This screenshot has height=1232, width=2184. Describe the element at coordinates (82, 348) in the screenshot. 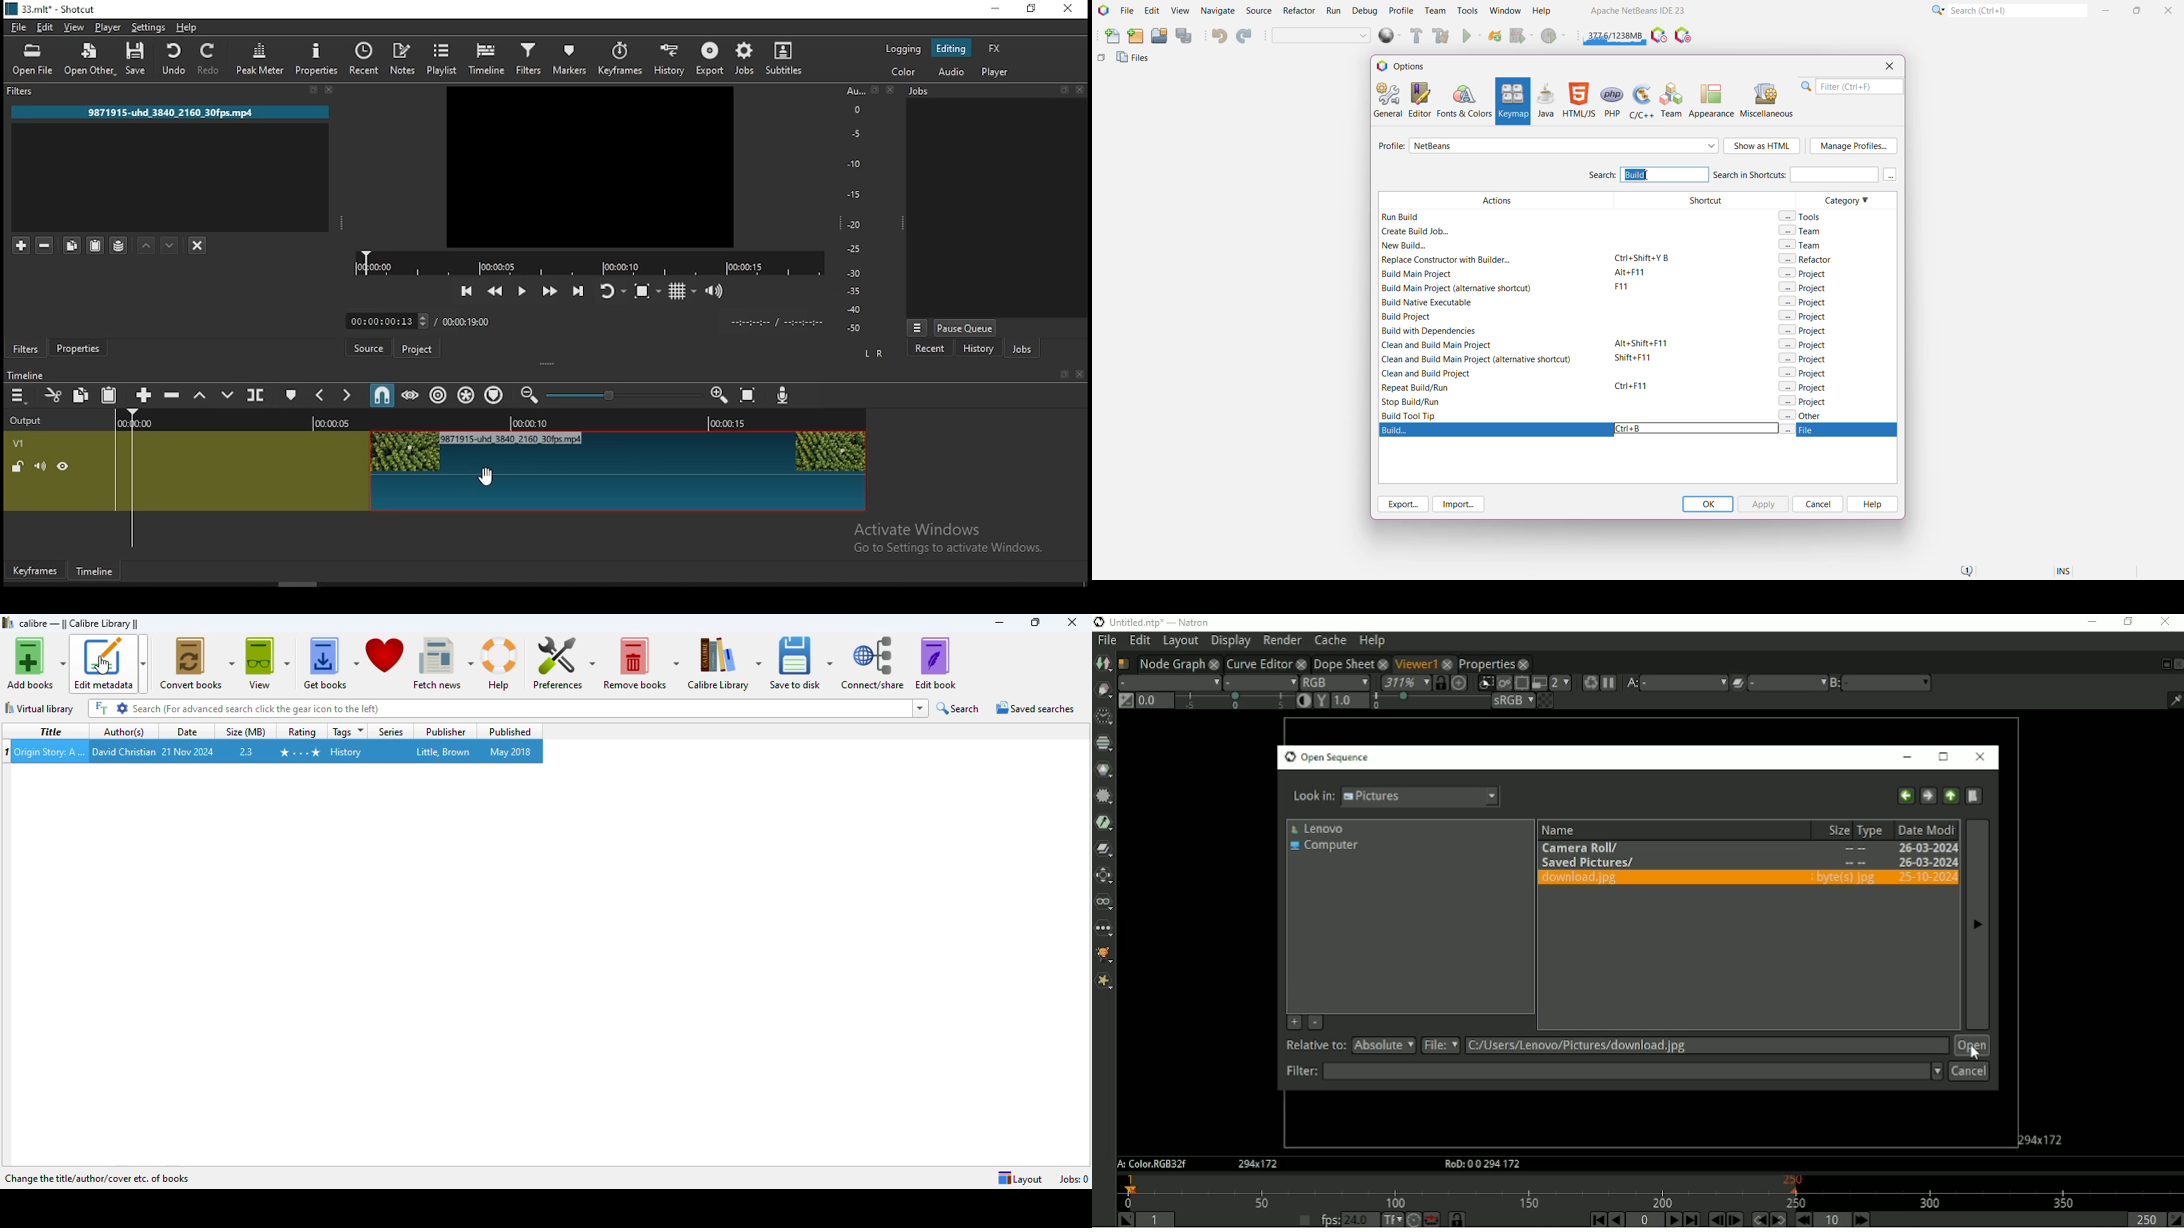

I see `properties` at that location.